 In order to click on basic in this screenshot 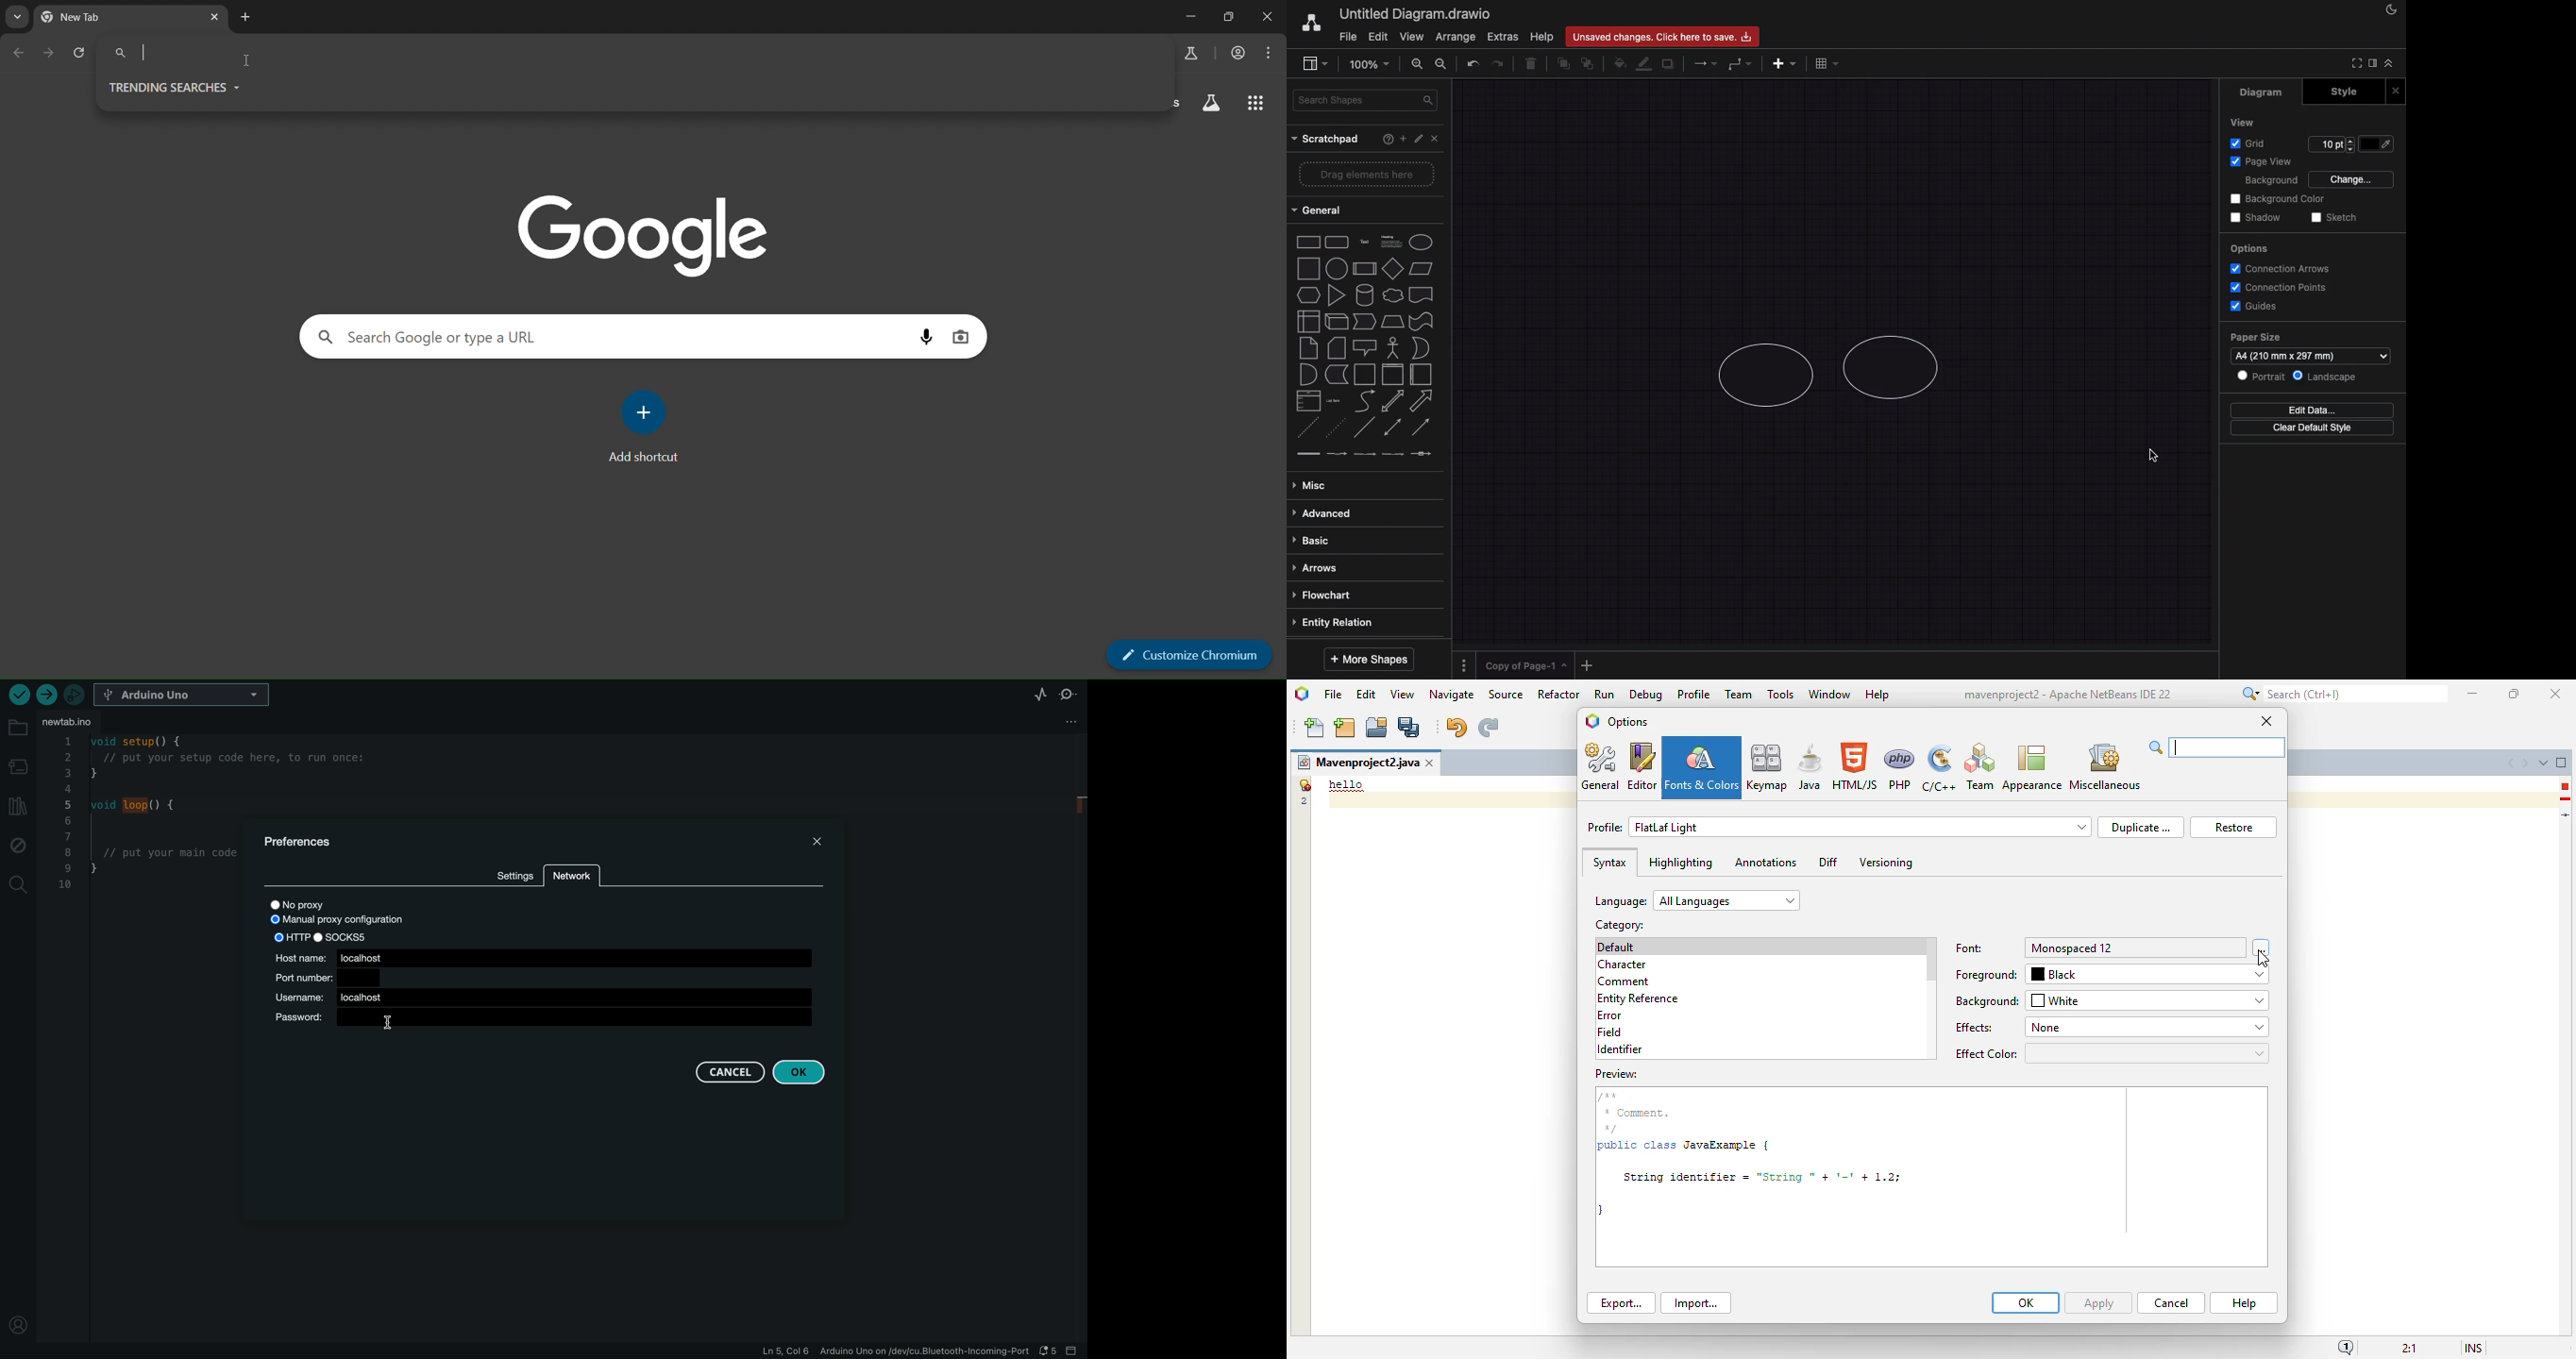, I will do `click(1363, 540)`.